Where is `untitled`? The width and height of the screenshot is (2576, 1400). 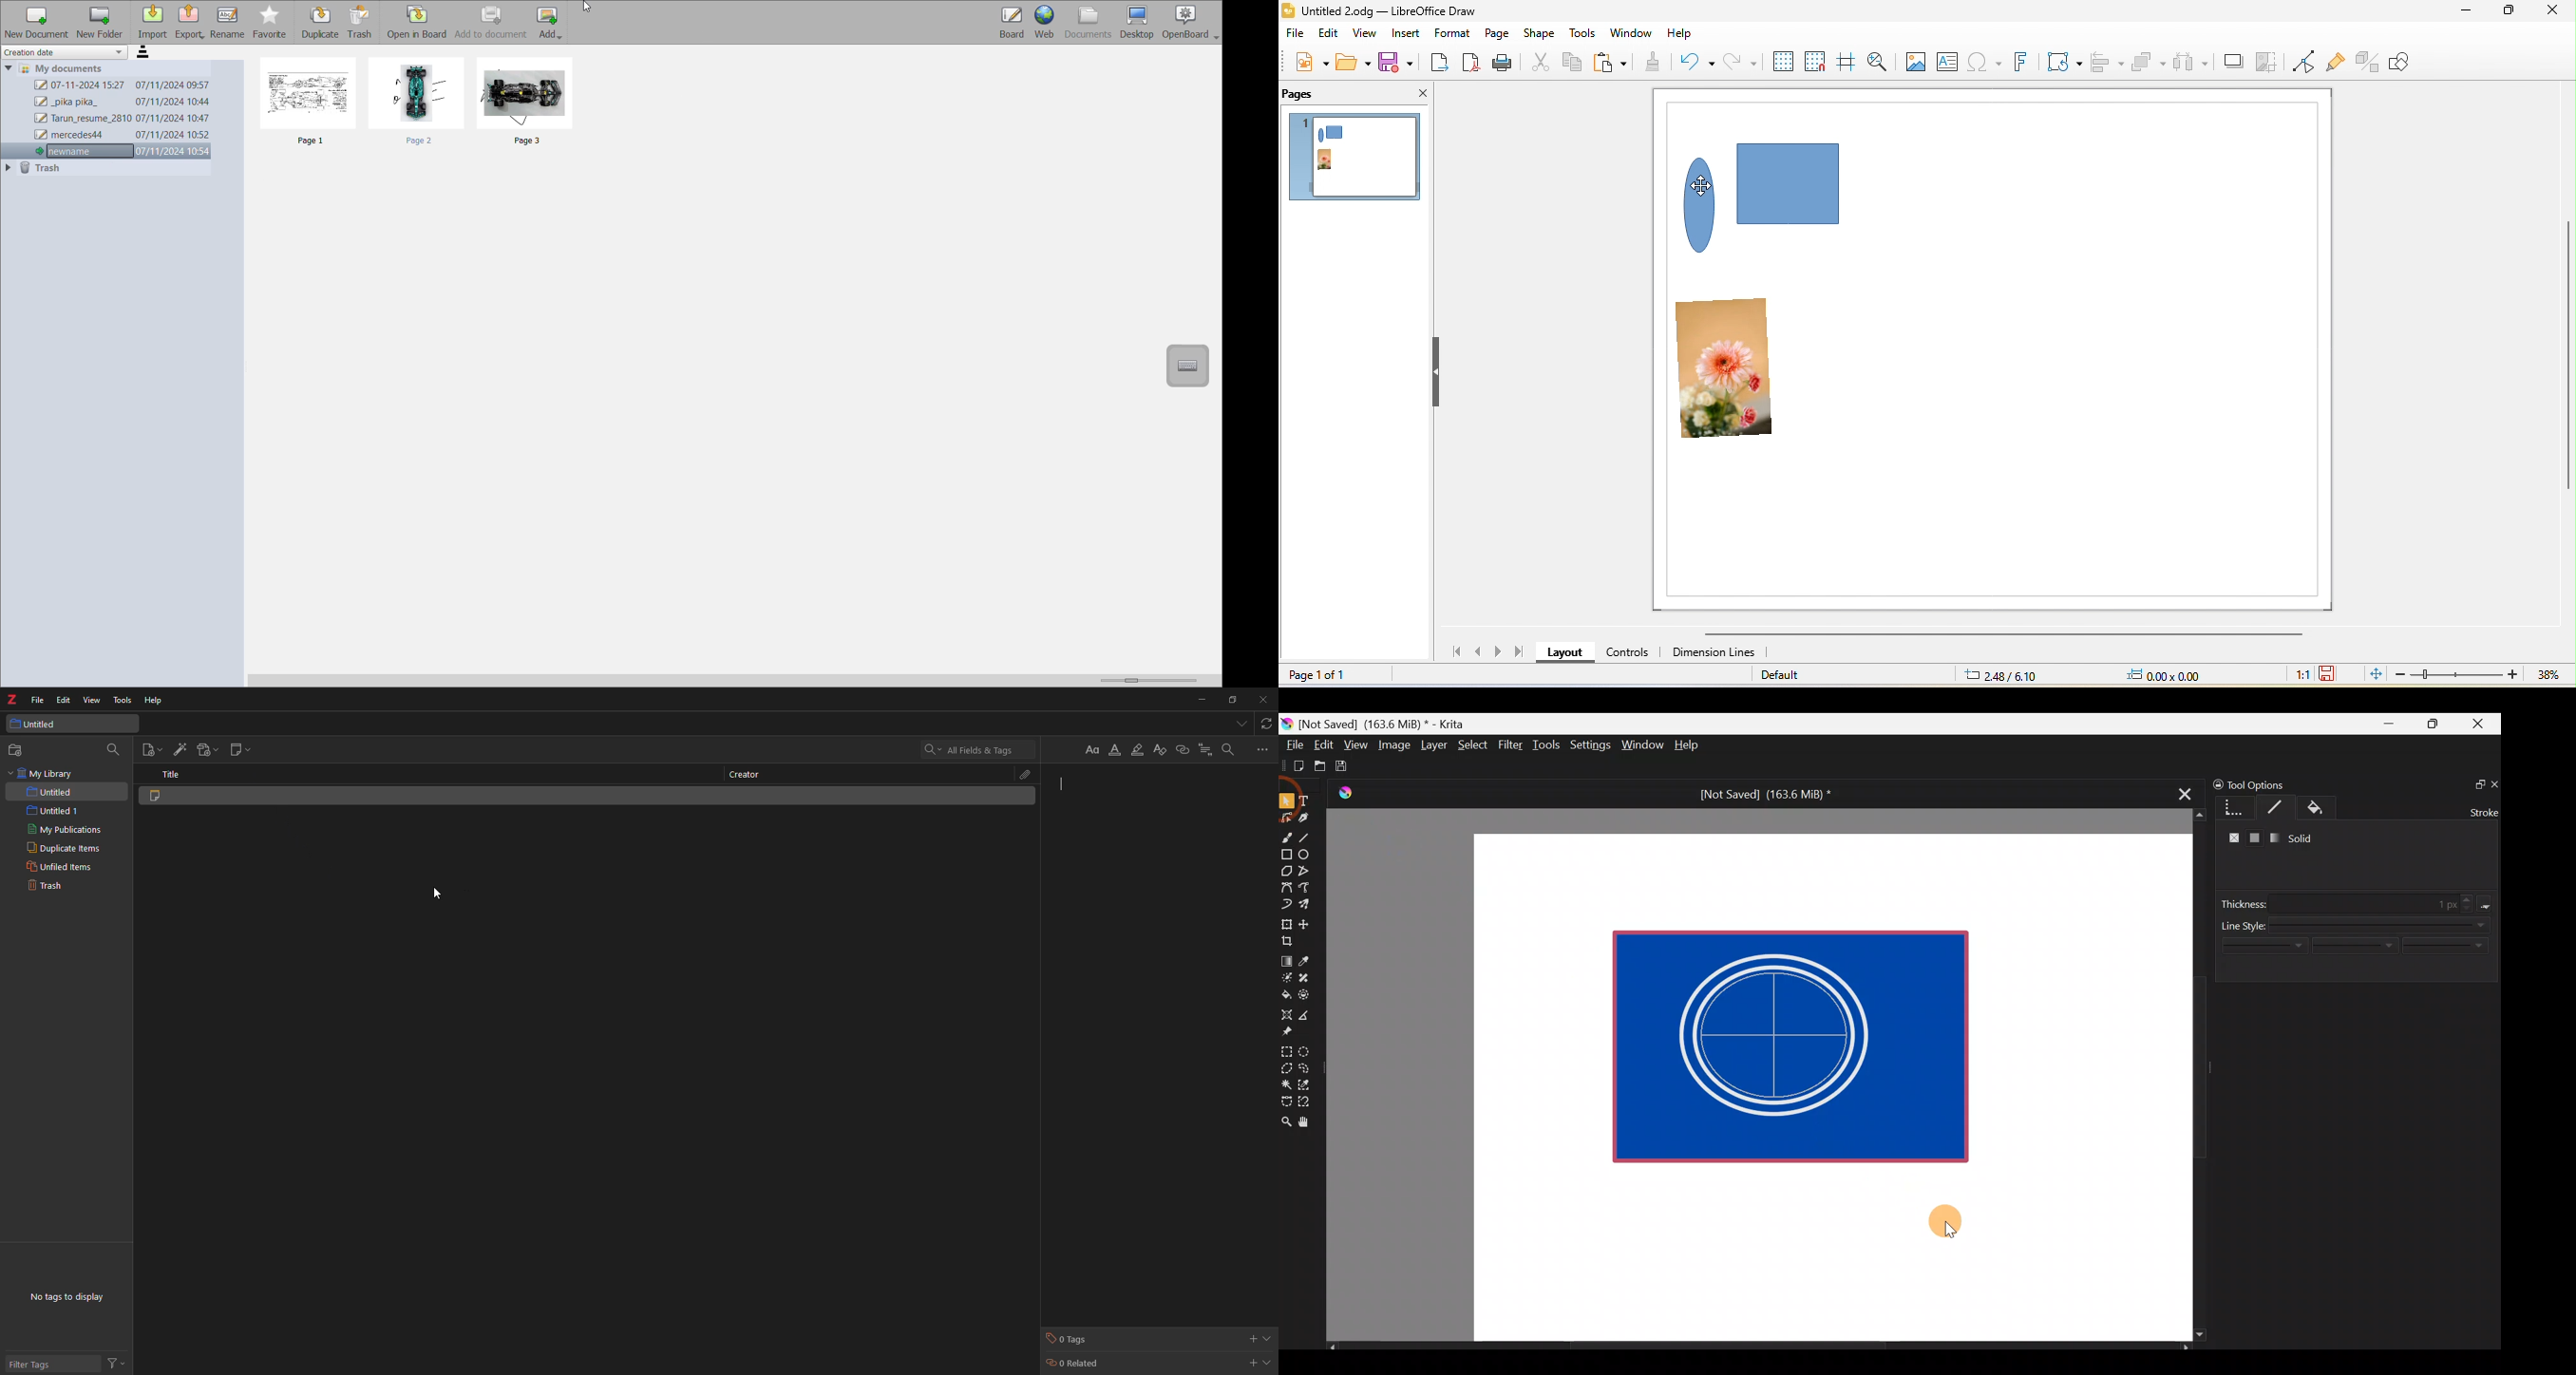
untitled is located at coordinates (38, 723).